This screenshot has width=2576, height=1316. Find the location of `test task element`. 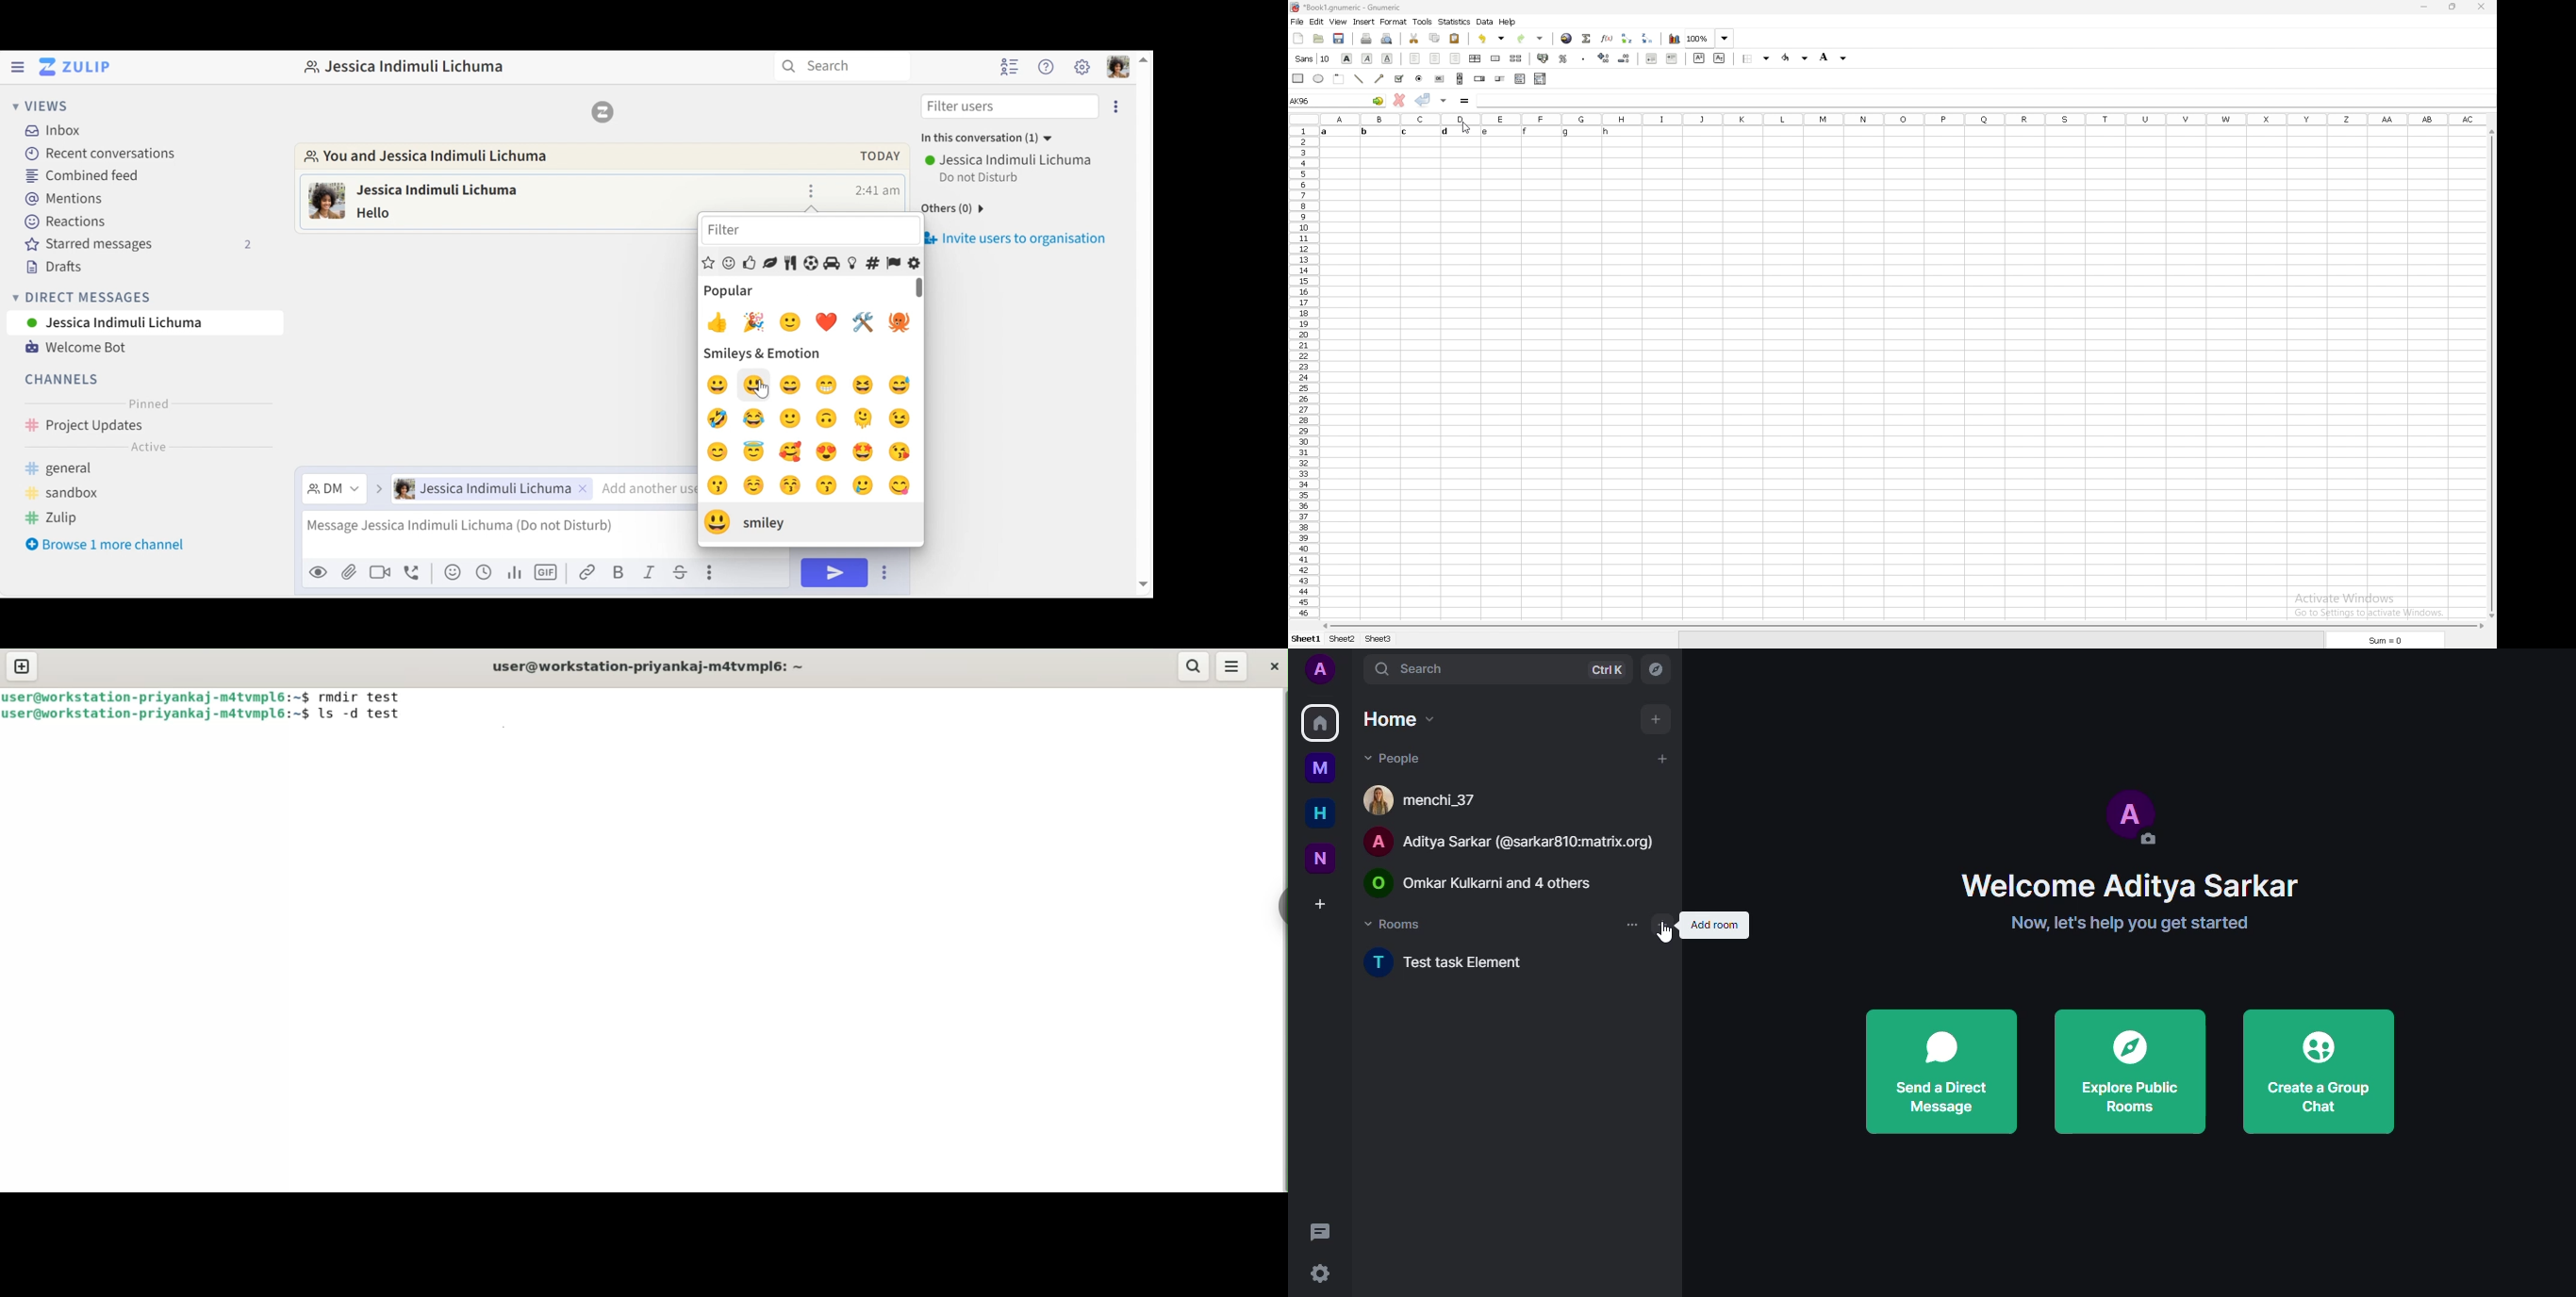

test task element is located at coordinates (1461, 965).